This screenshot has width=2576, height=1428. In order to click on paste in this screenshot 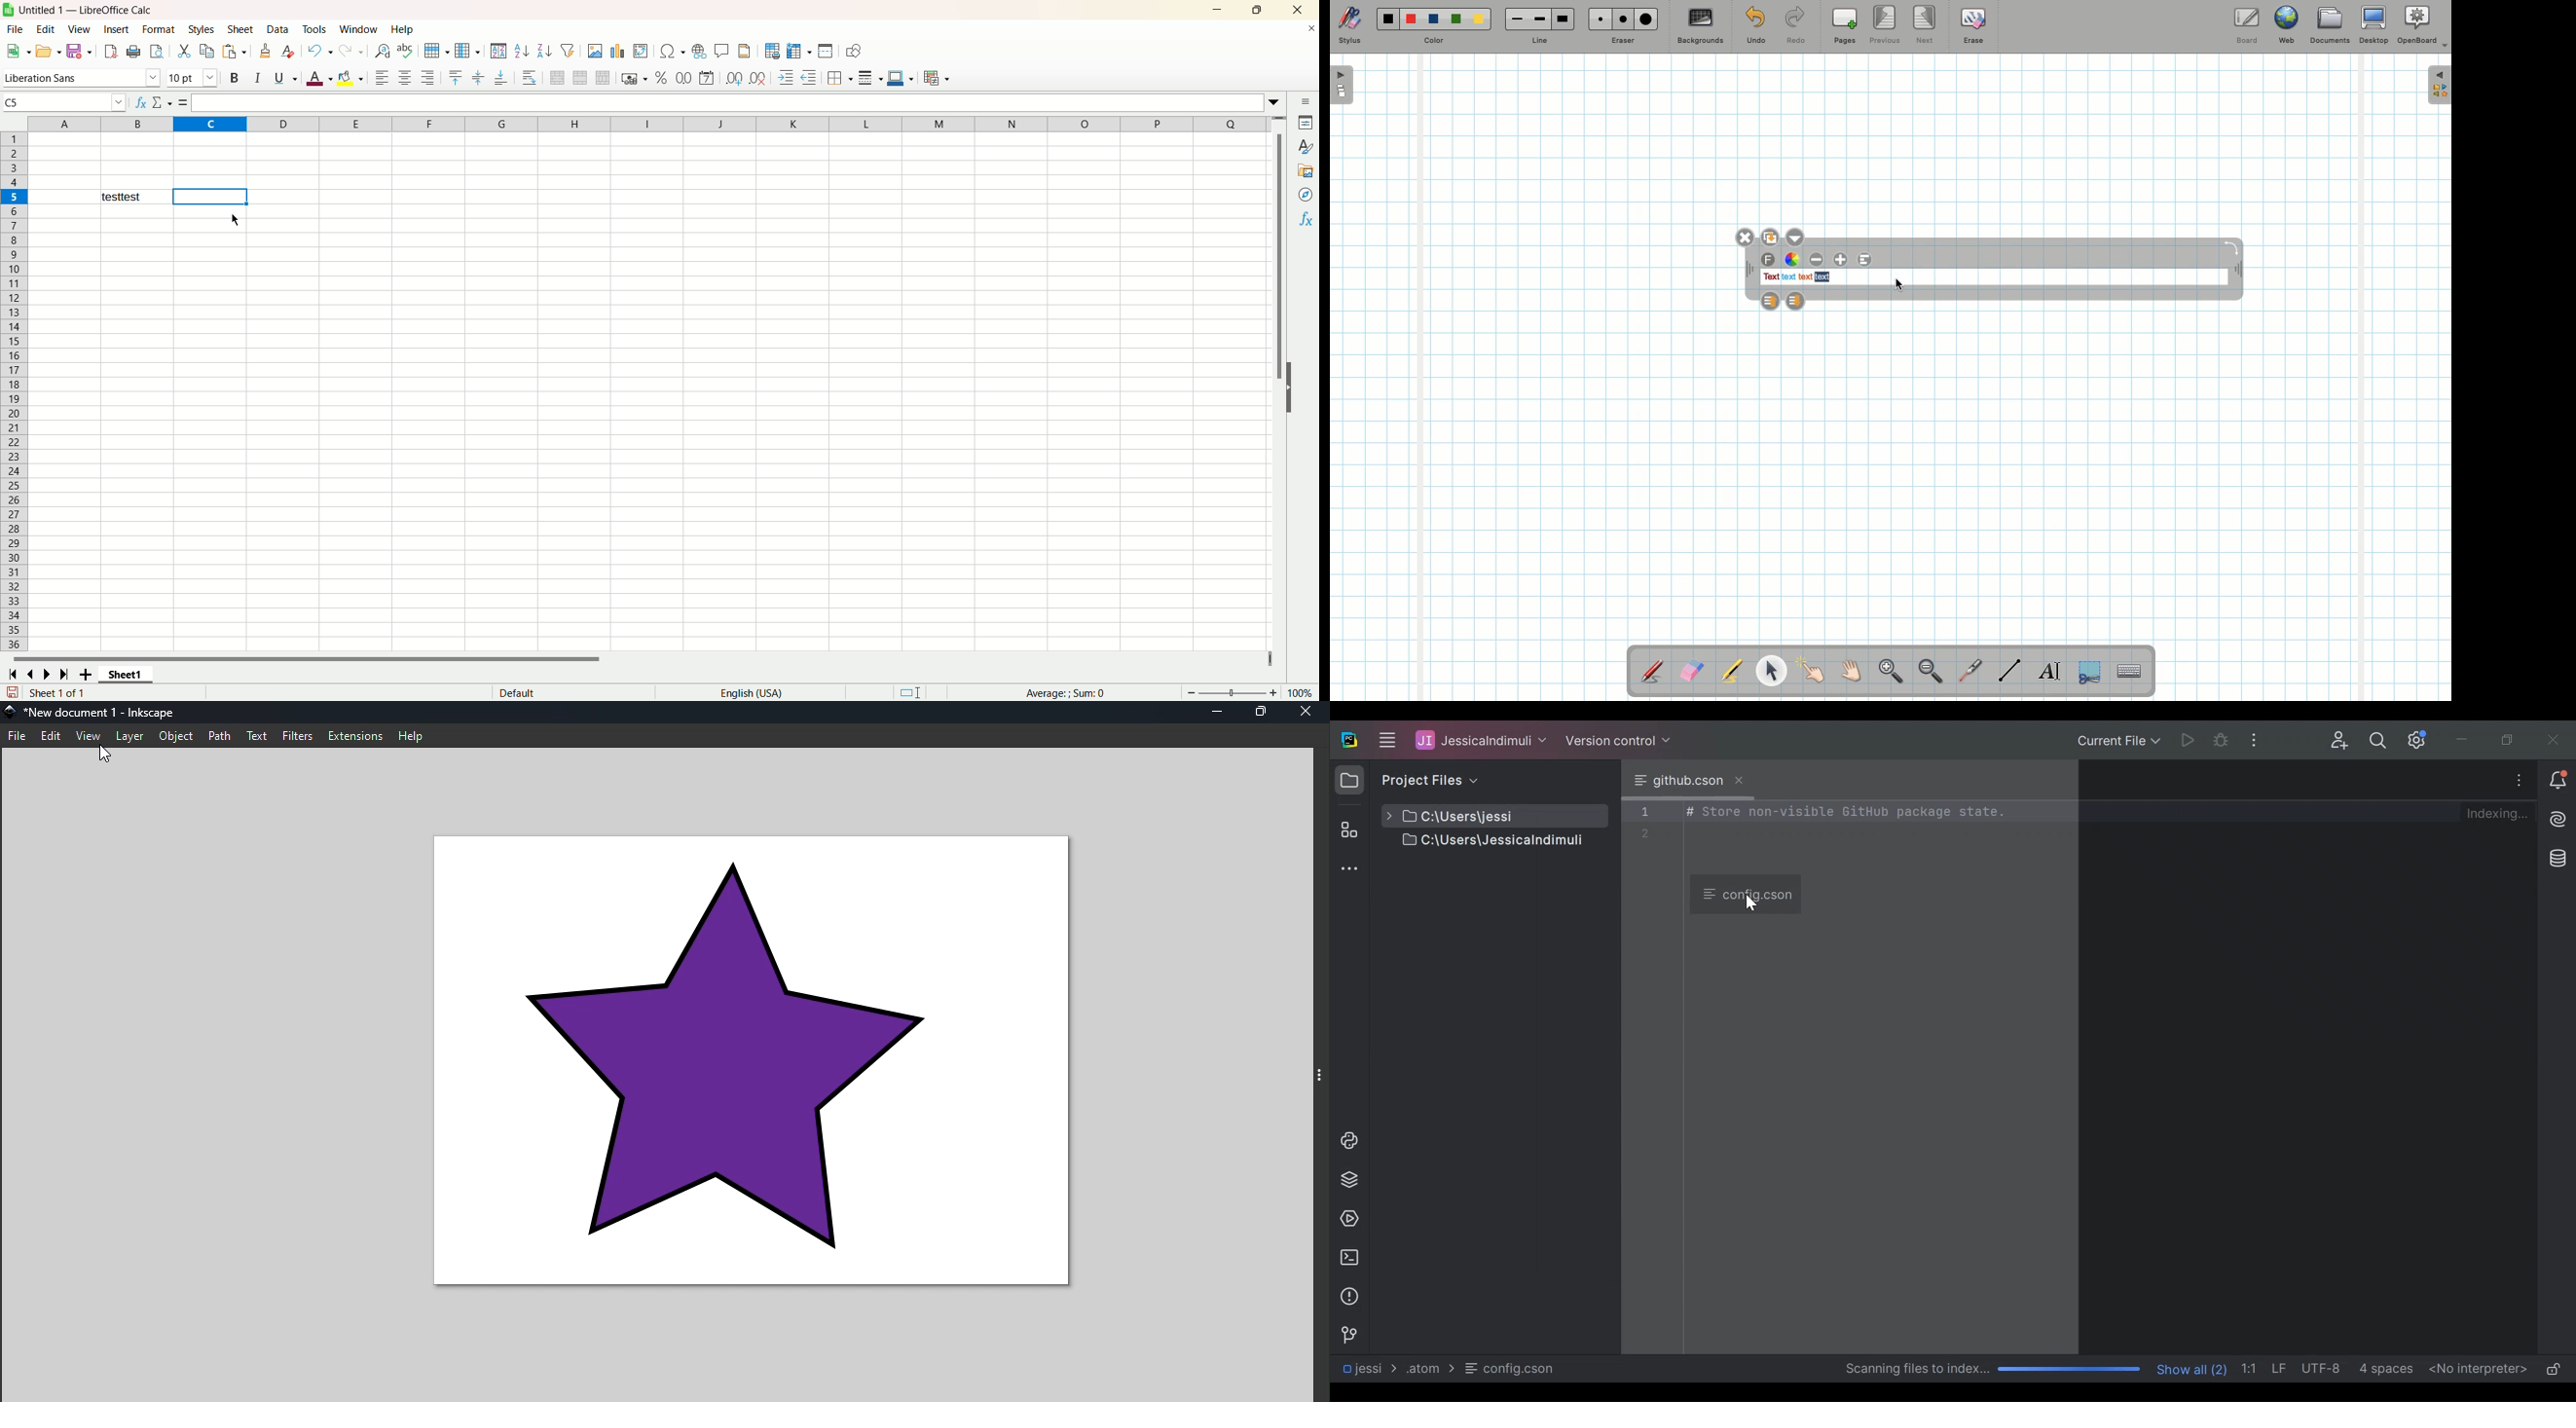, I will do `click(235, 52)`.